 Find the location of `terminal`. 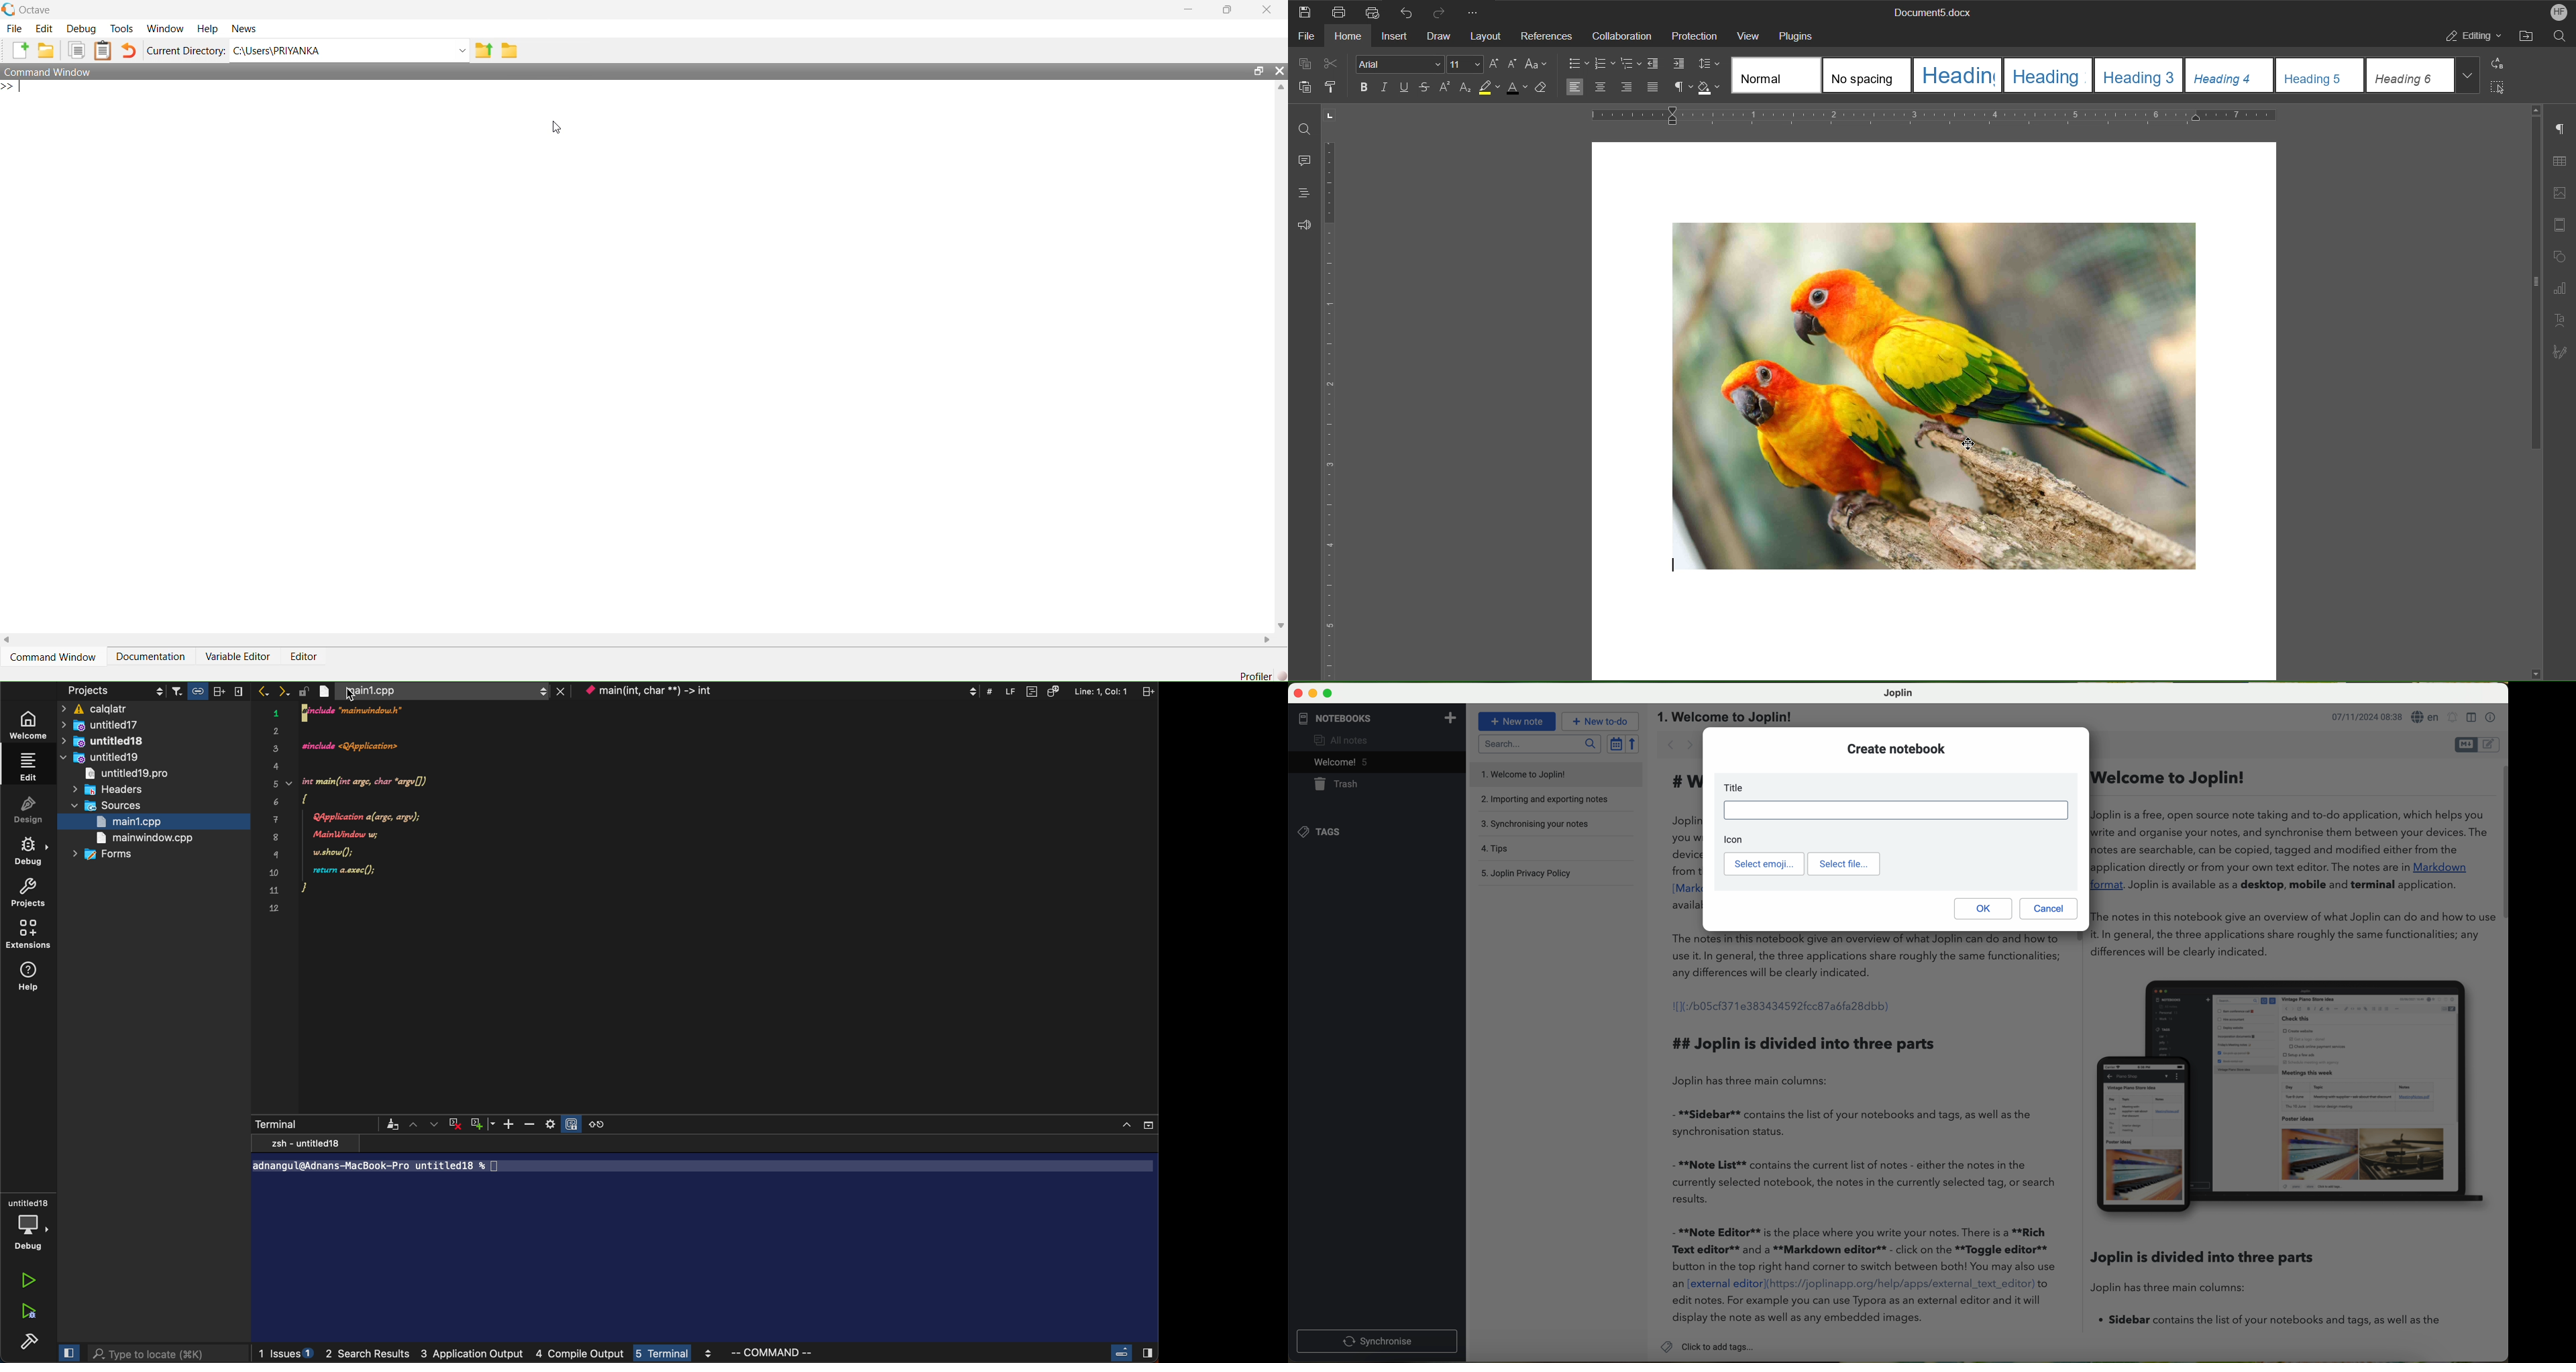

terminal is located at coordinates (678, 1354).